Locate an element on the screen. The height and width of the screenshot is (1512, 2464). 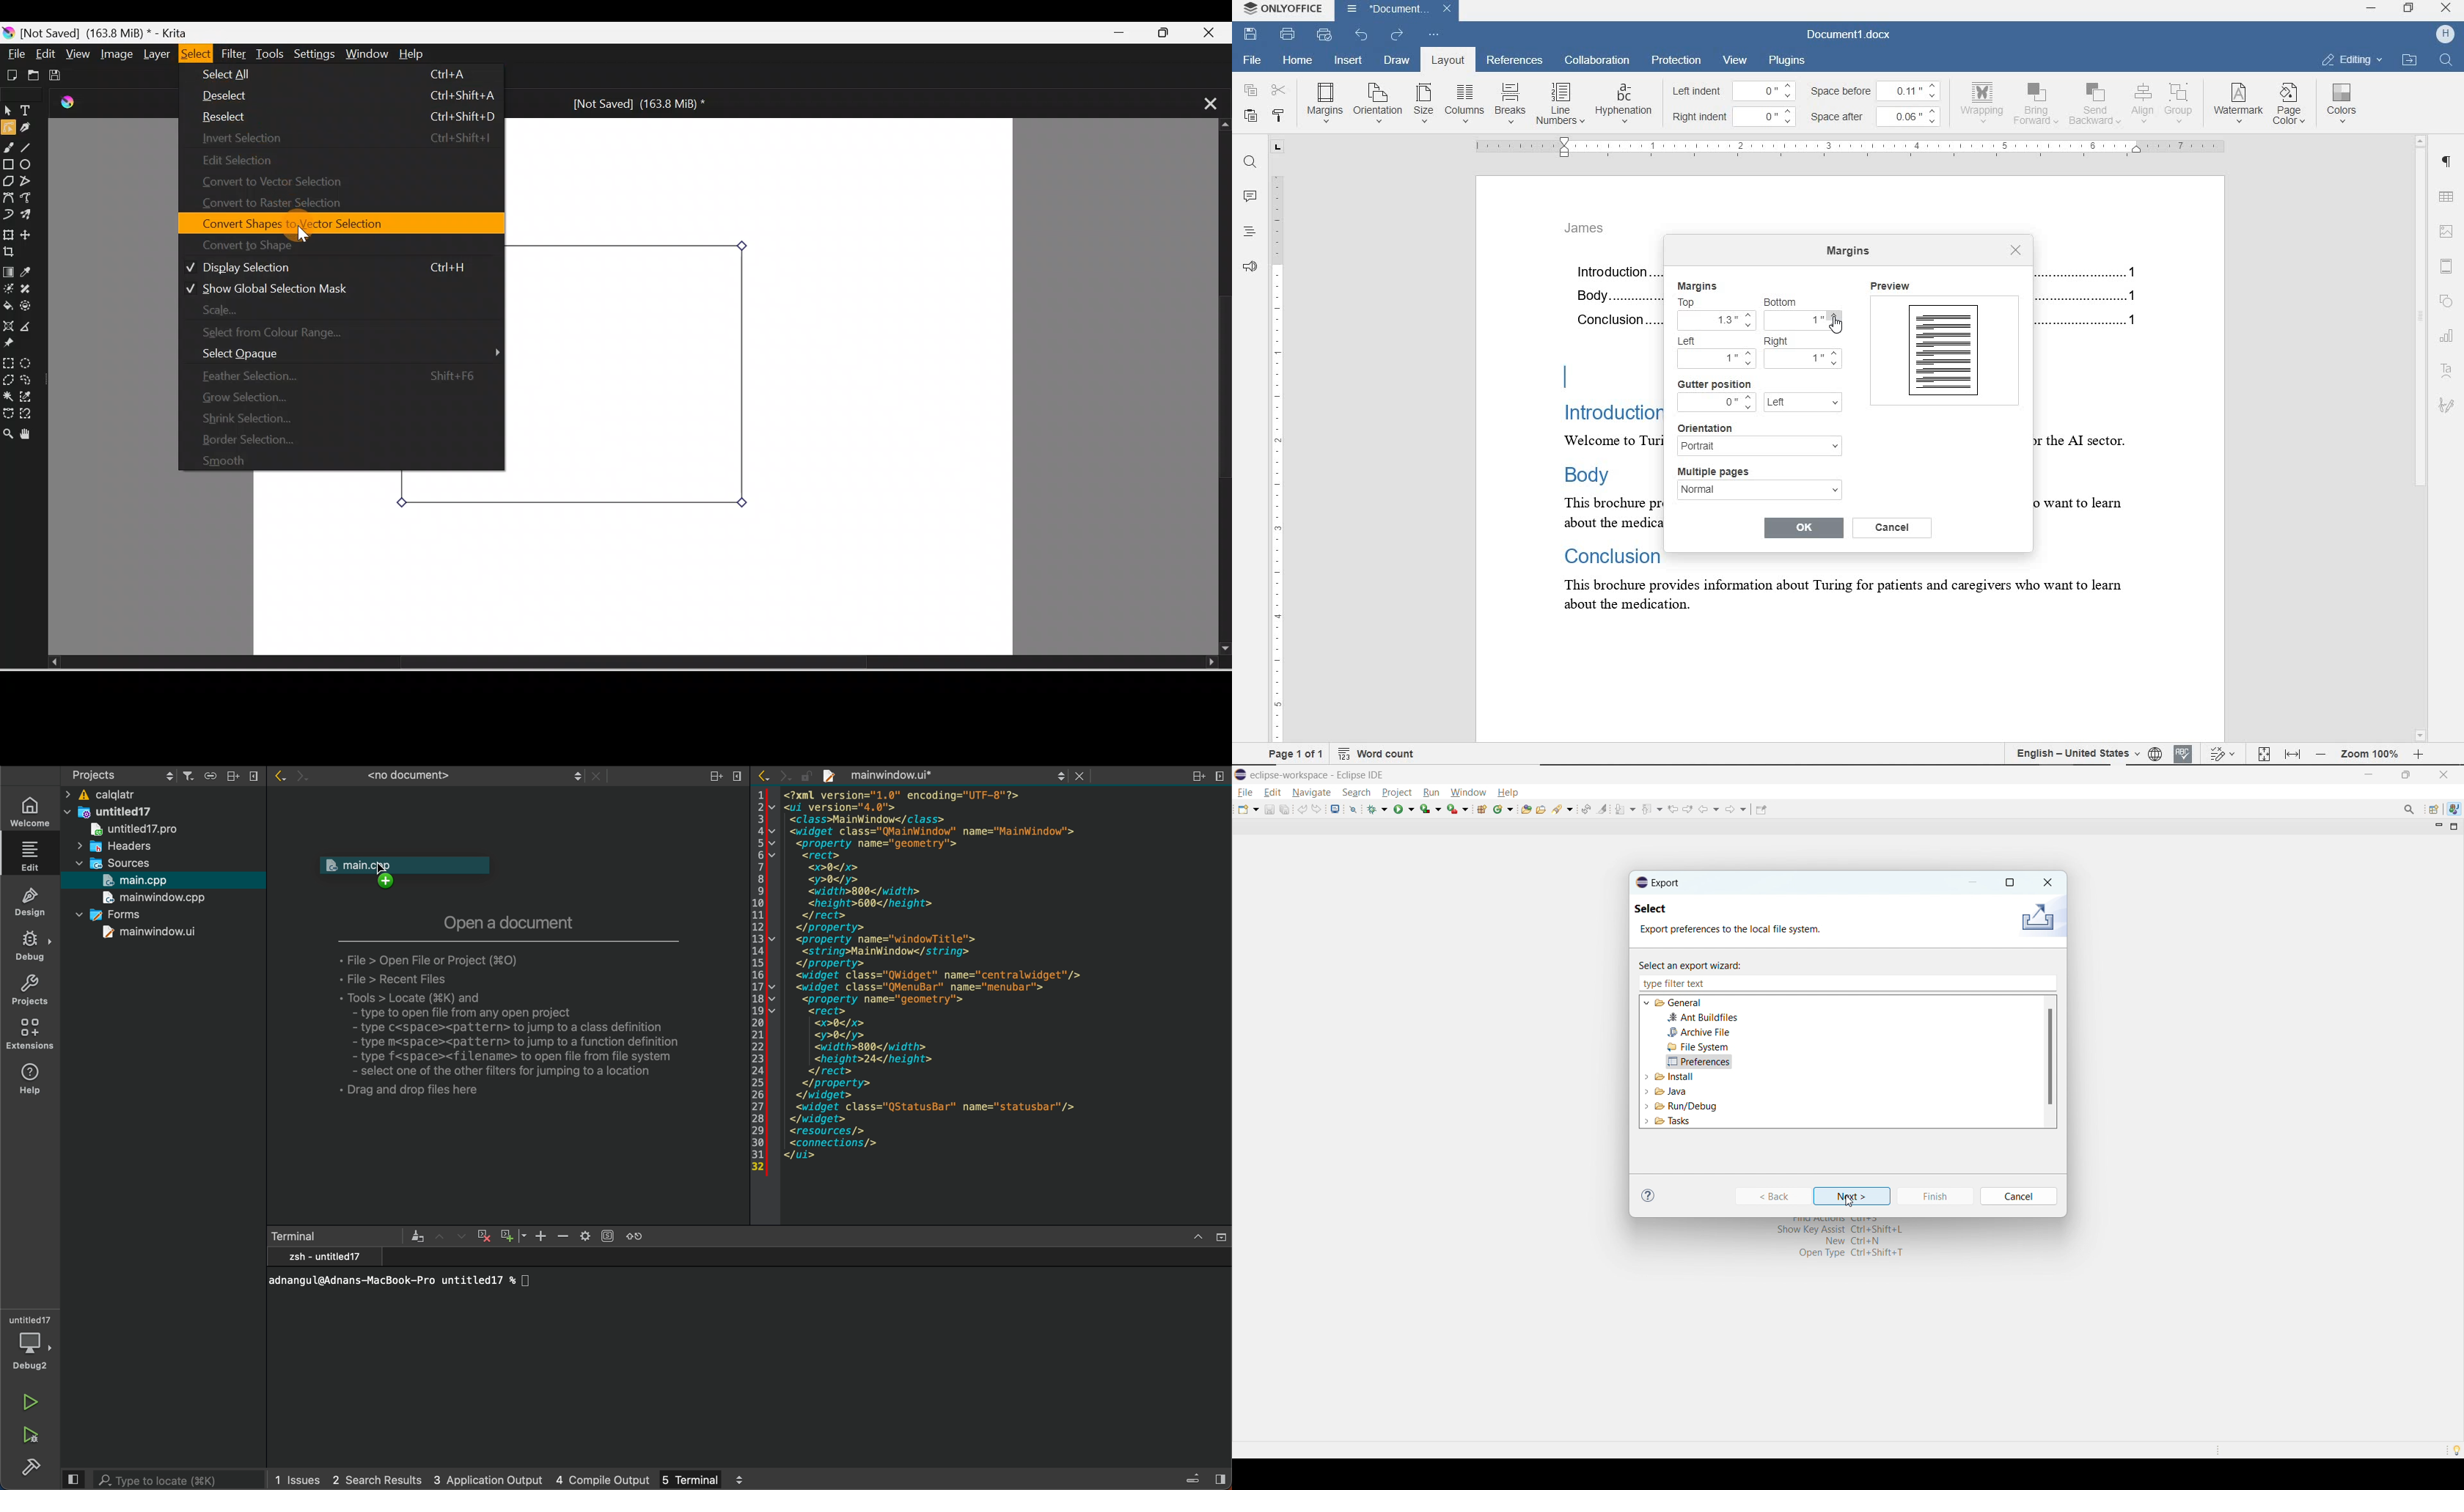
ruler is located at coordinates (1277, 440).